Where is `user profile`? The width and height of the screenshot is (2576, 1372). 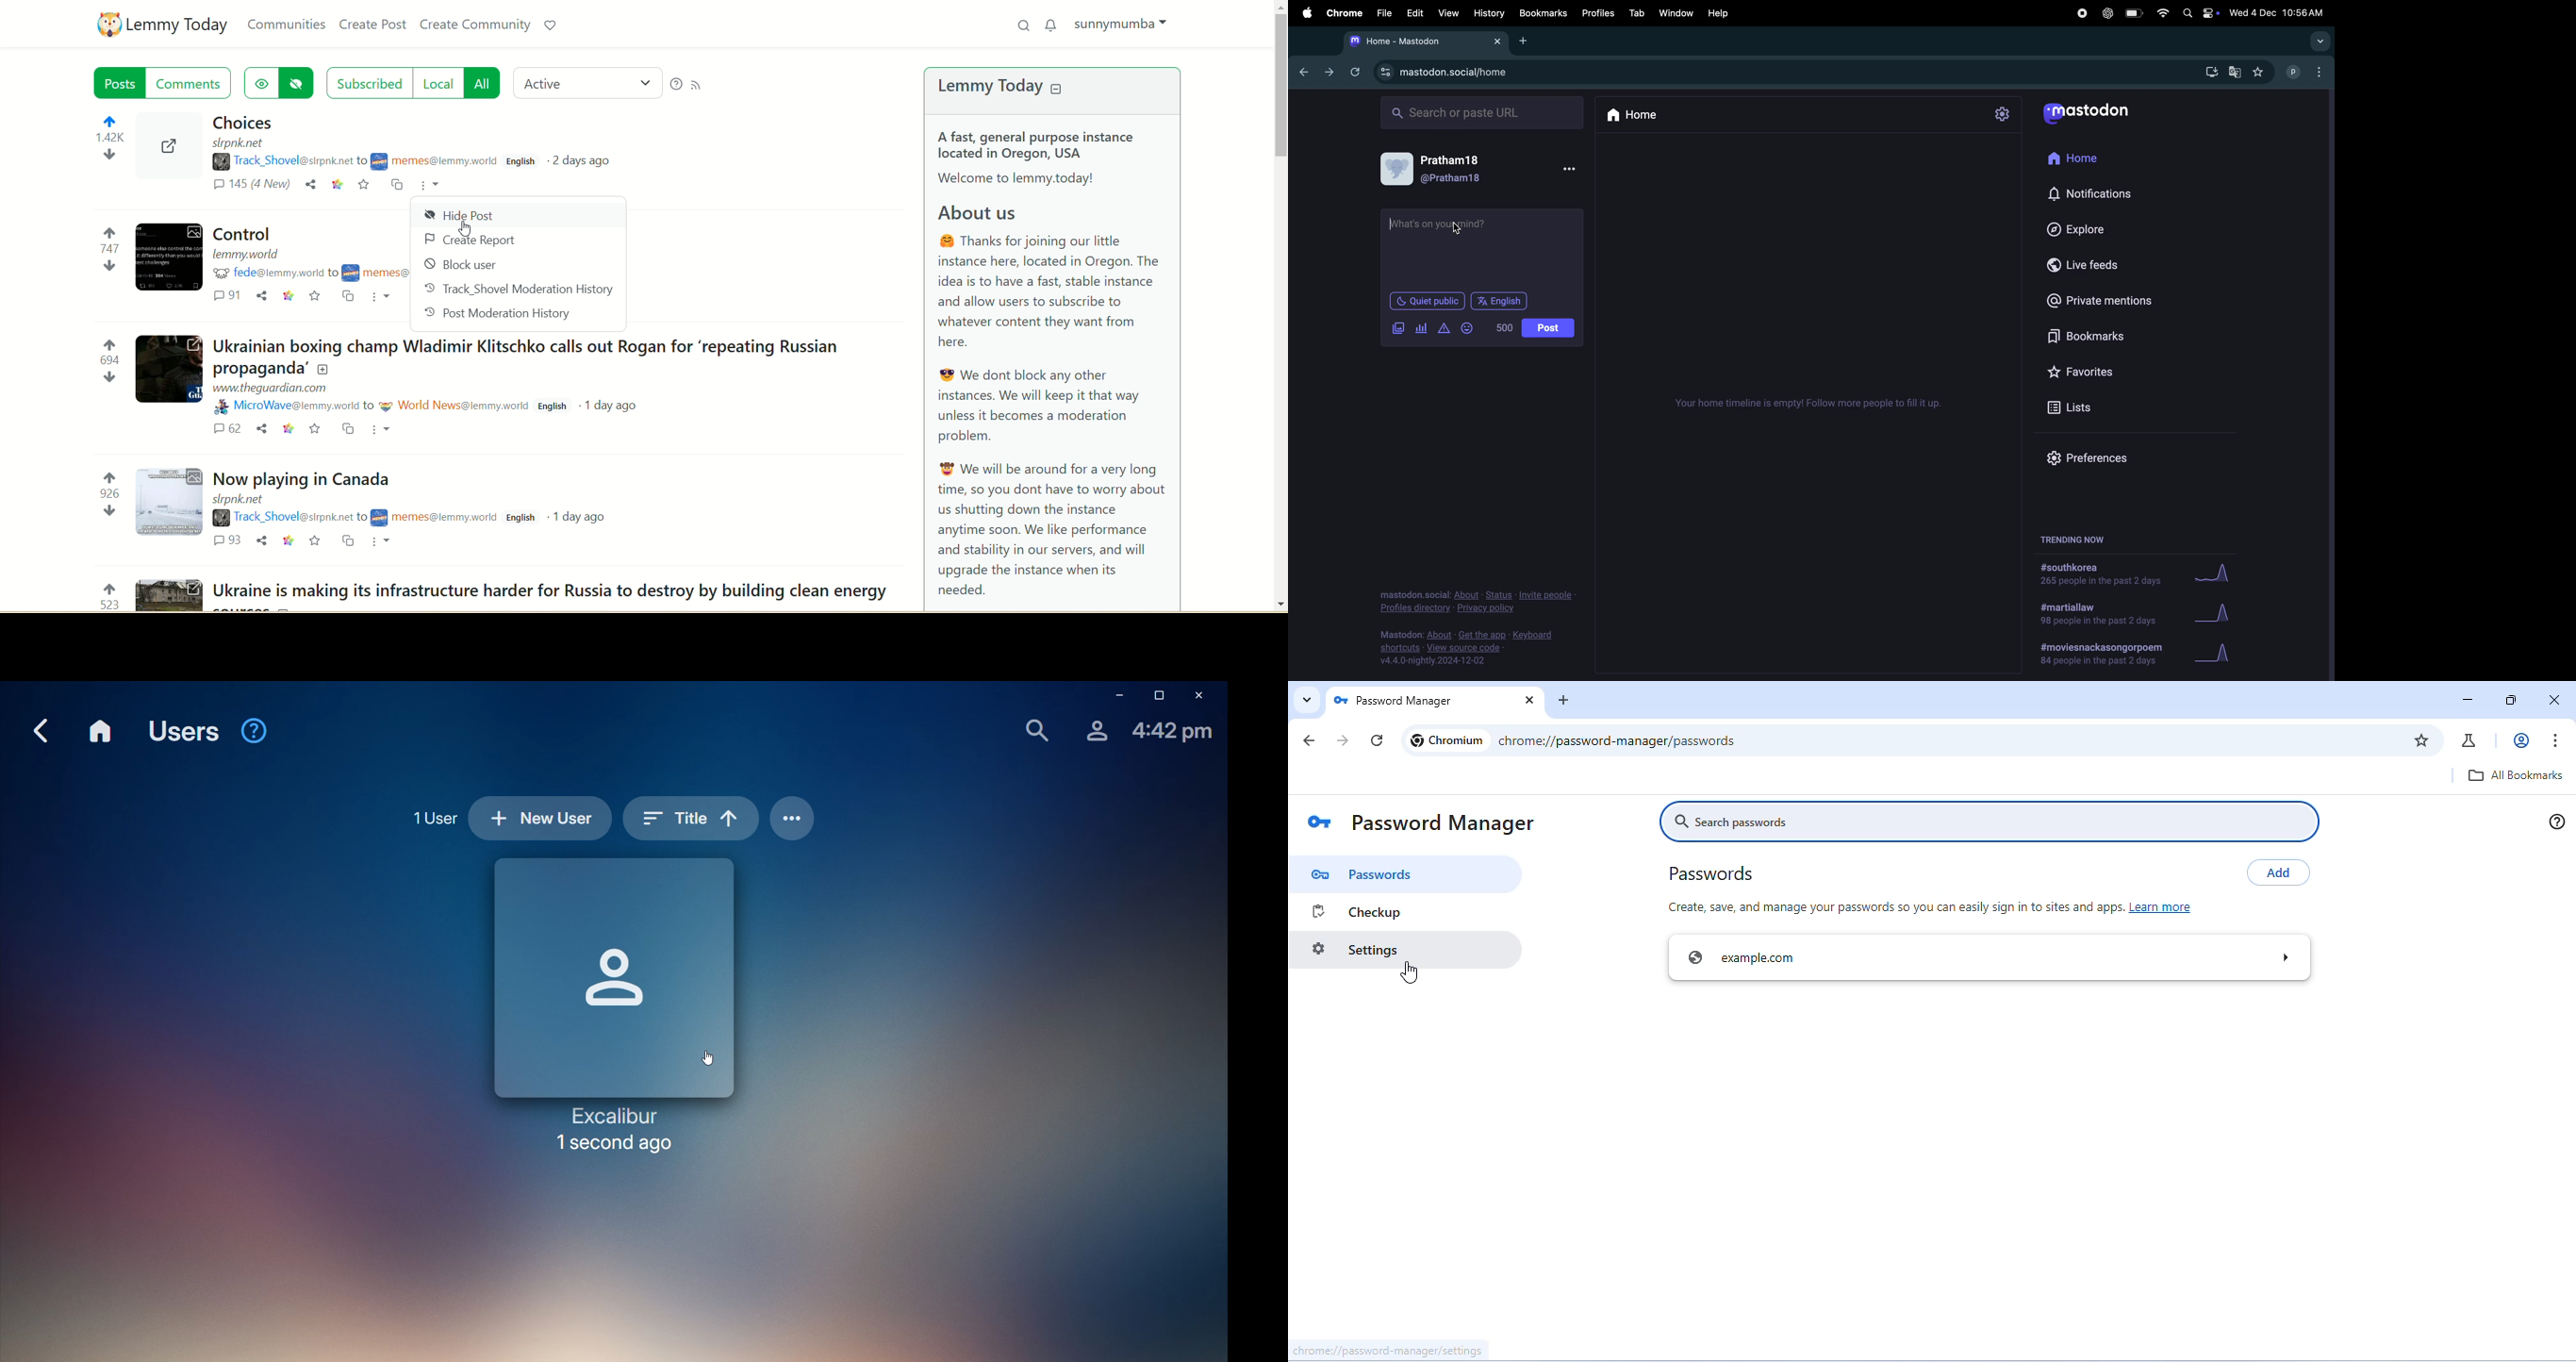
user profile is located at coordinates (2307, 70).